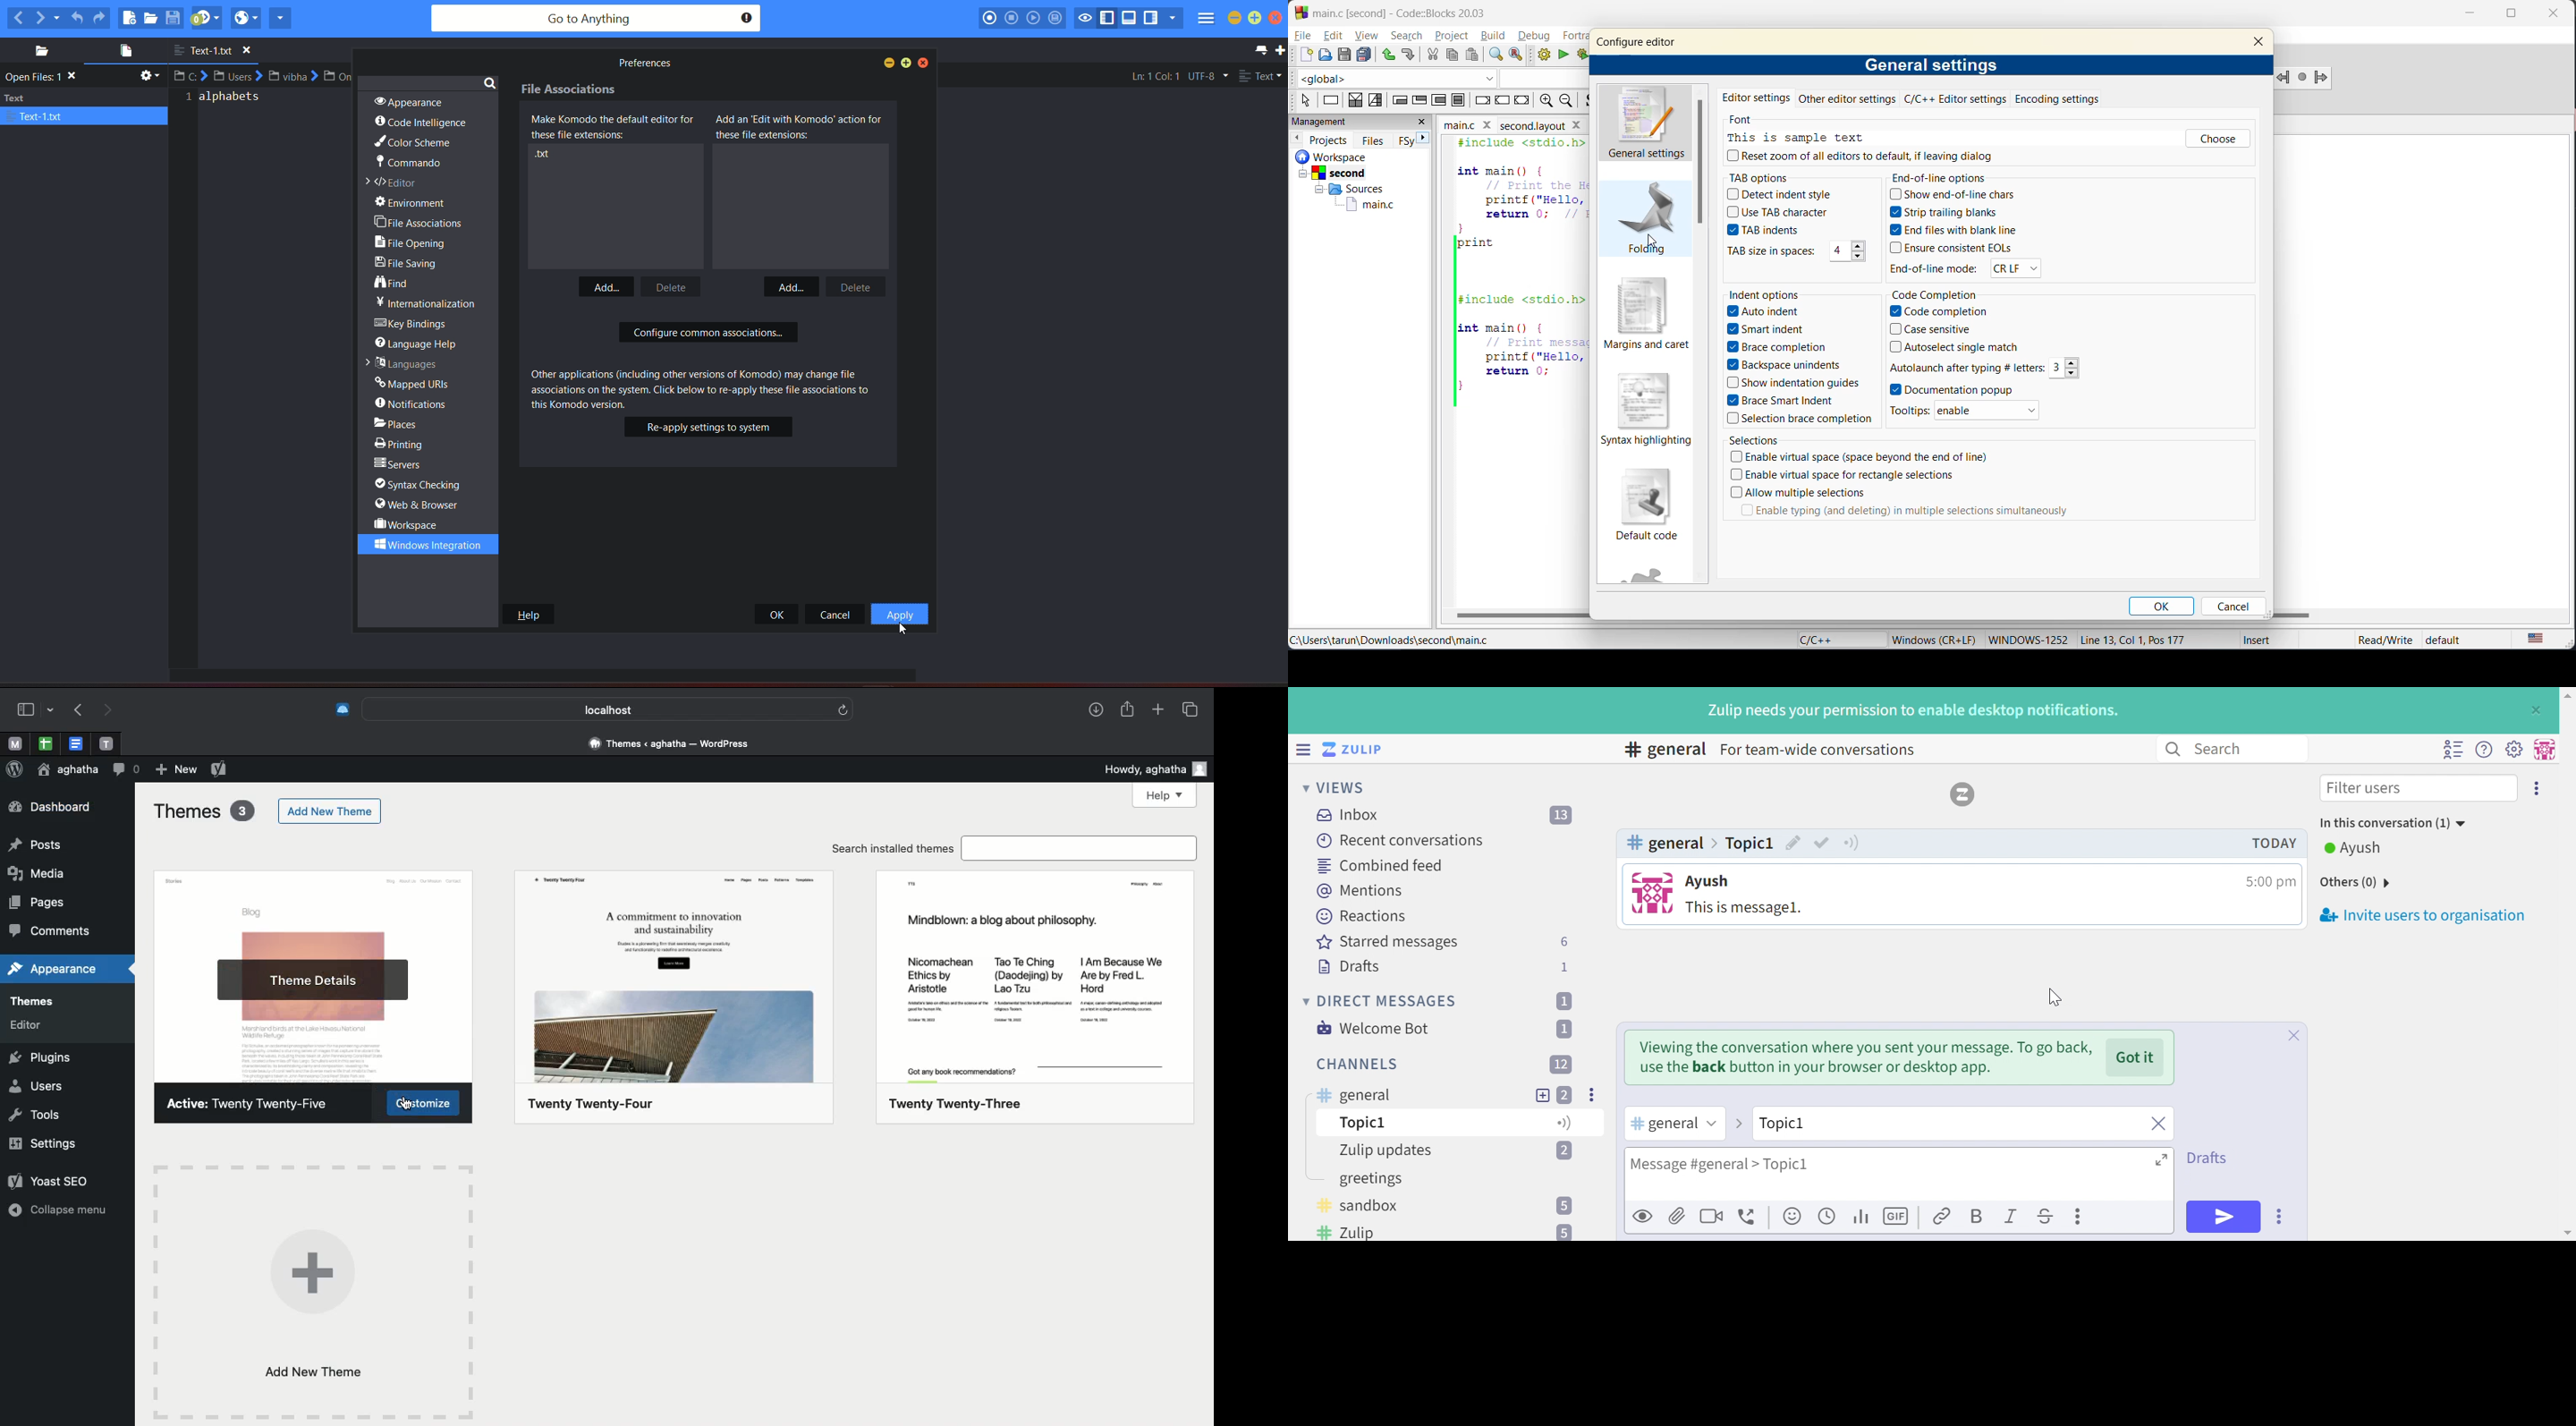  I want to click on files, so click(1374, 139).